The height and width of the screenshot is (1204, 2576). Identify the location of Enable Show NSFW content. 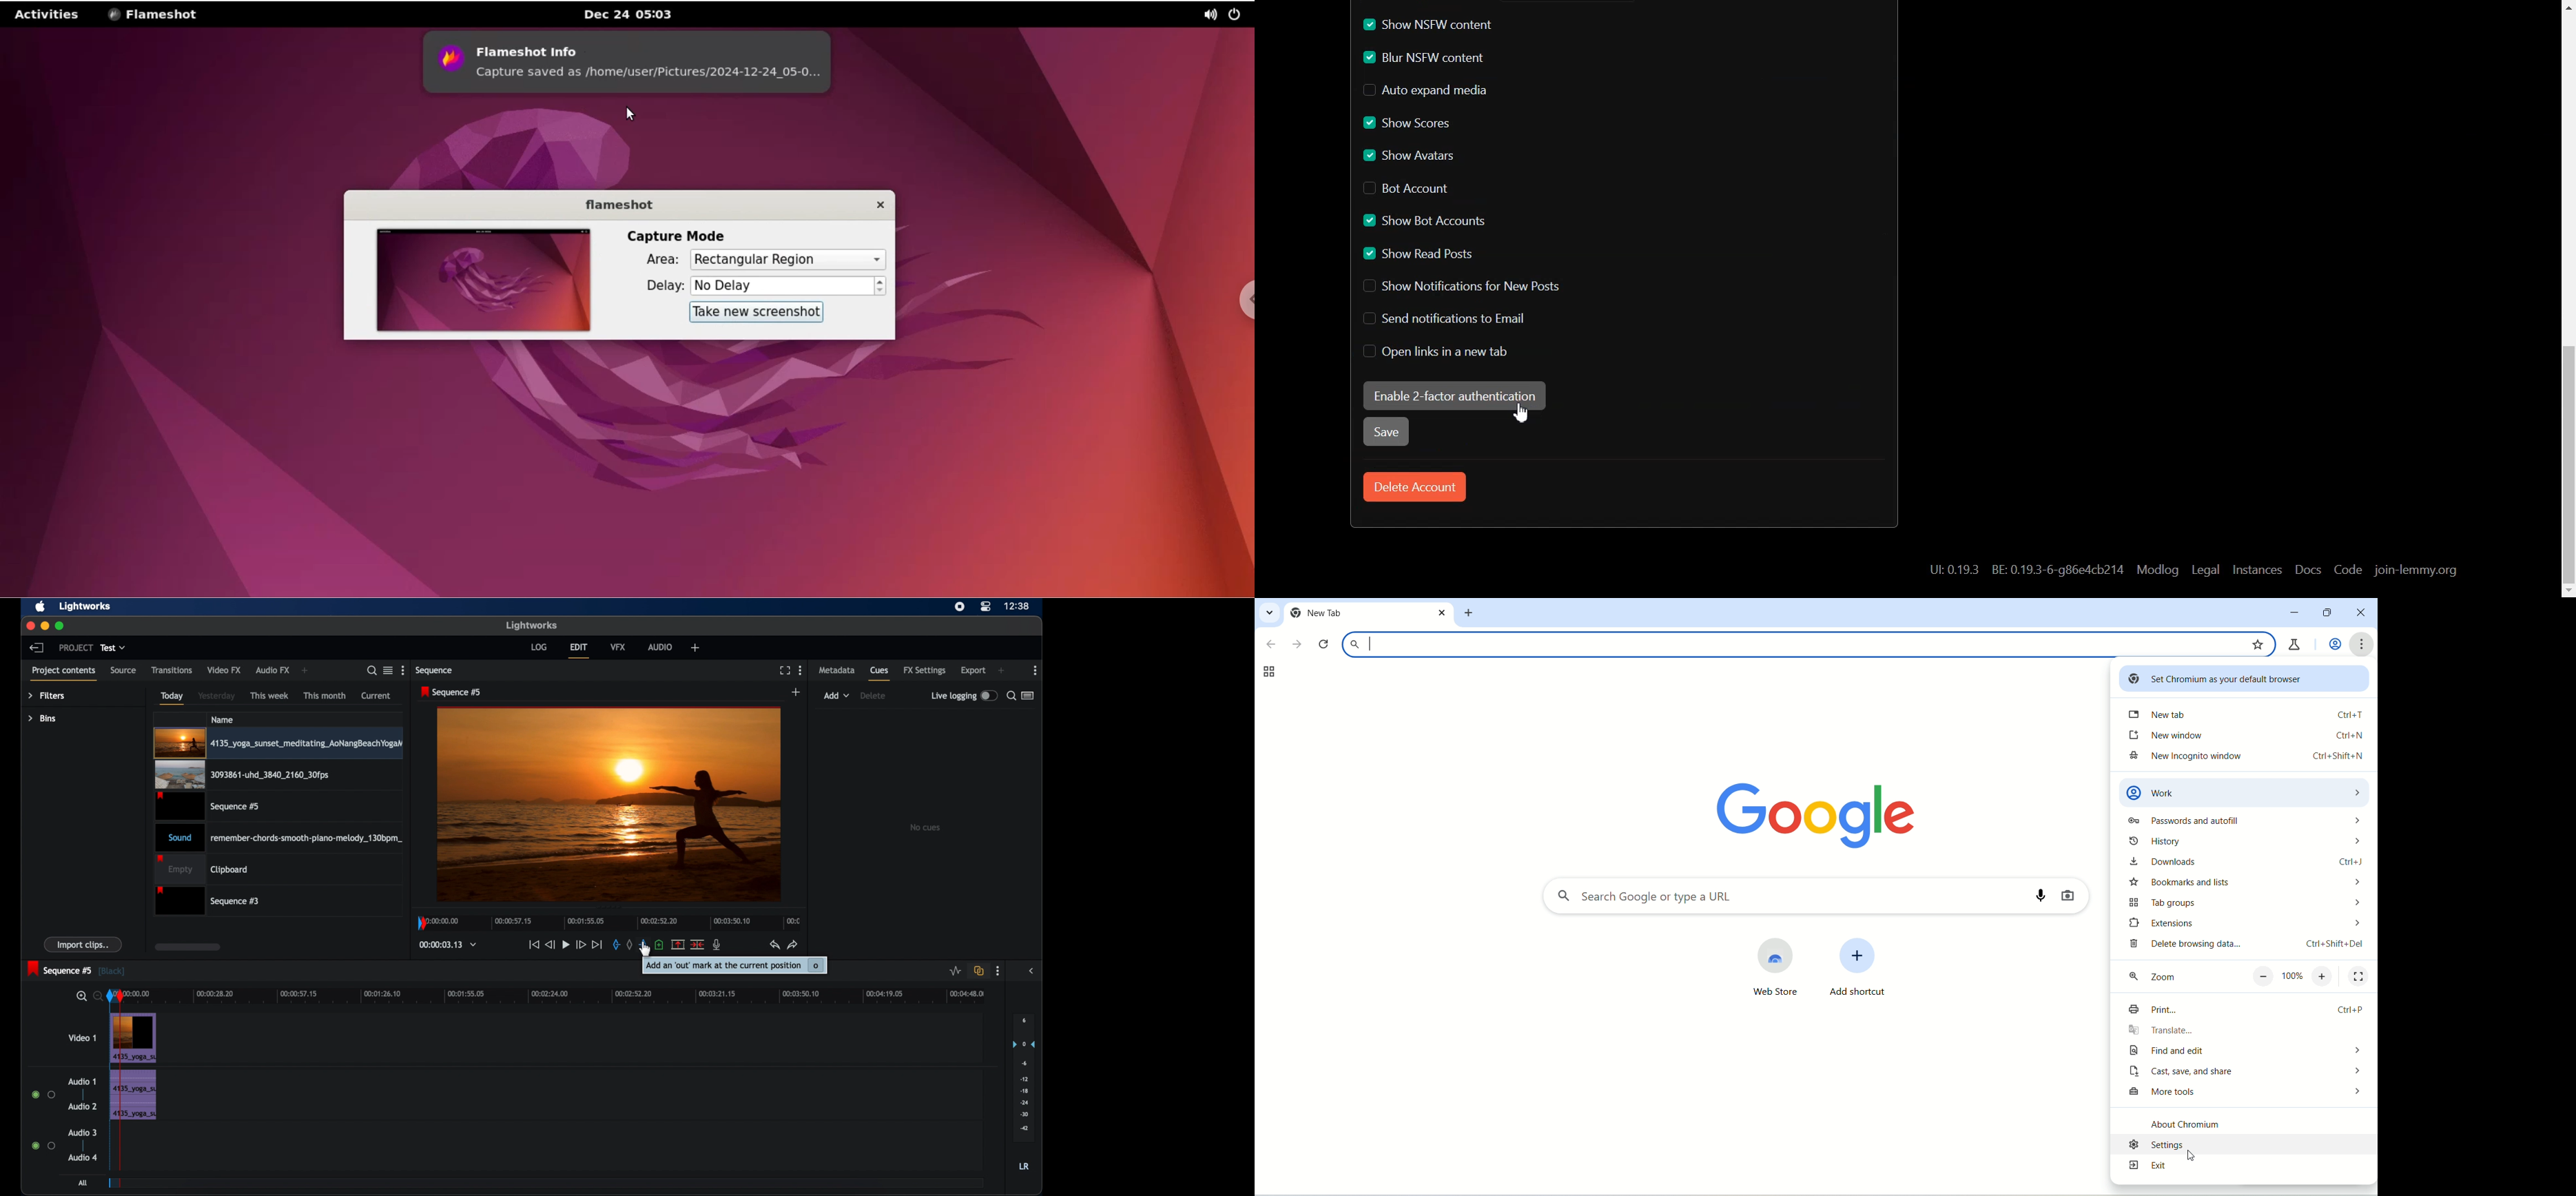
(1448, 24).